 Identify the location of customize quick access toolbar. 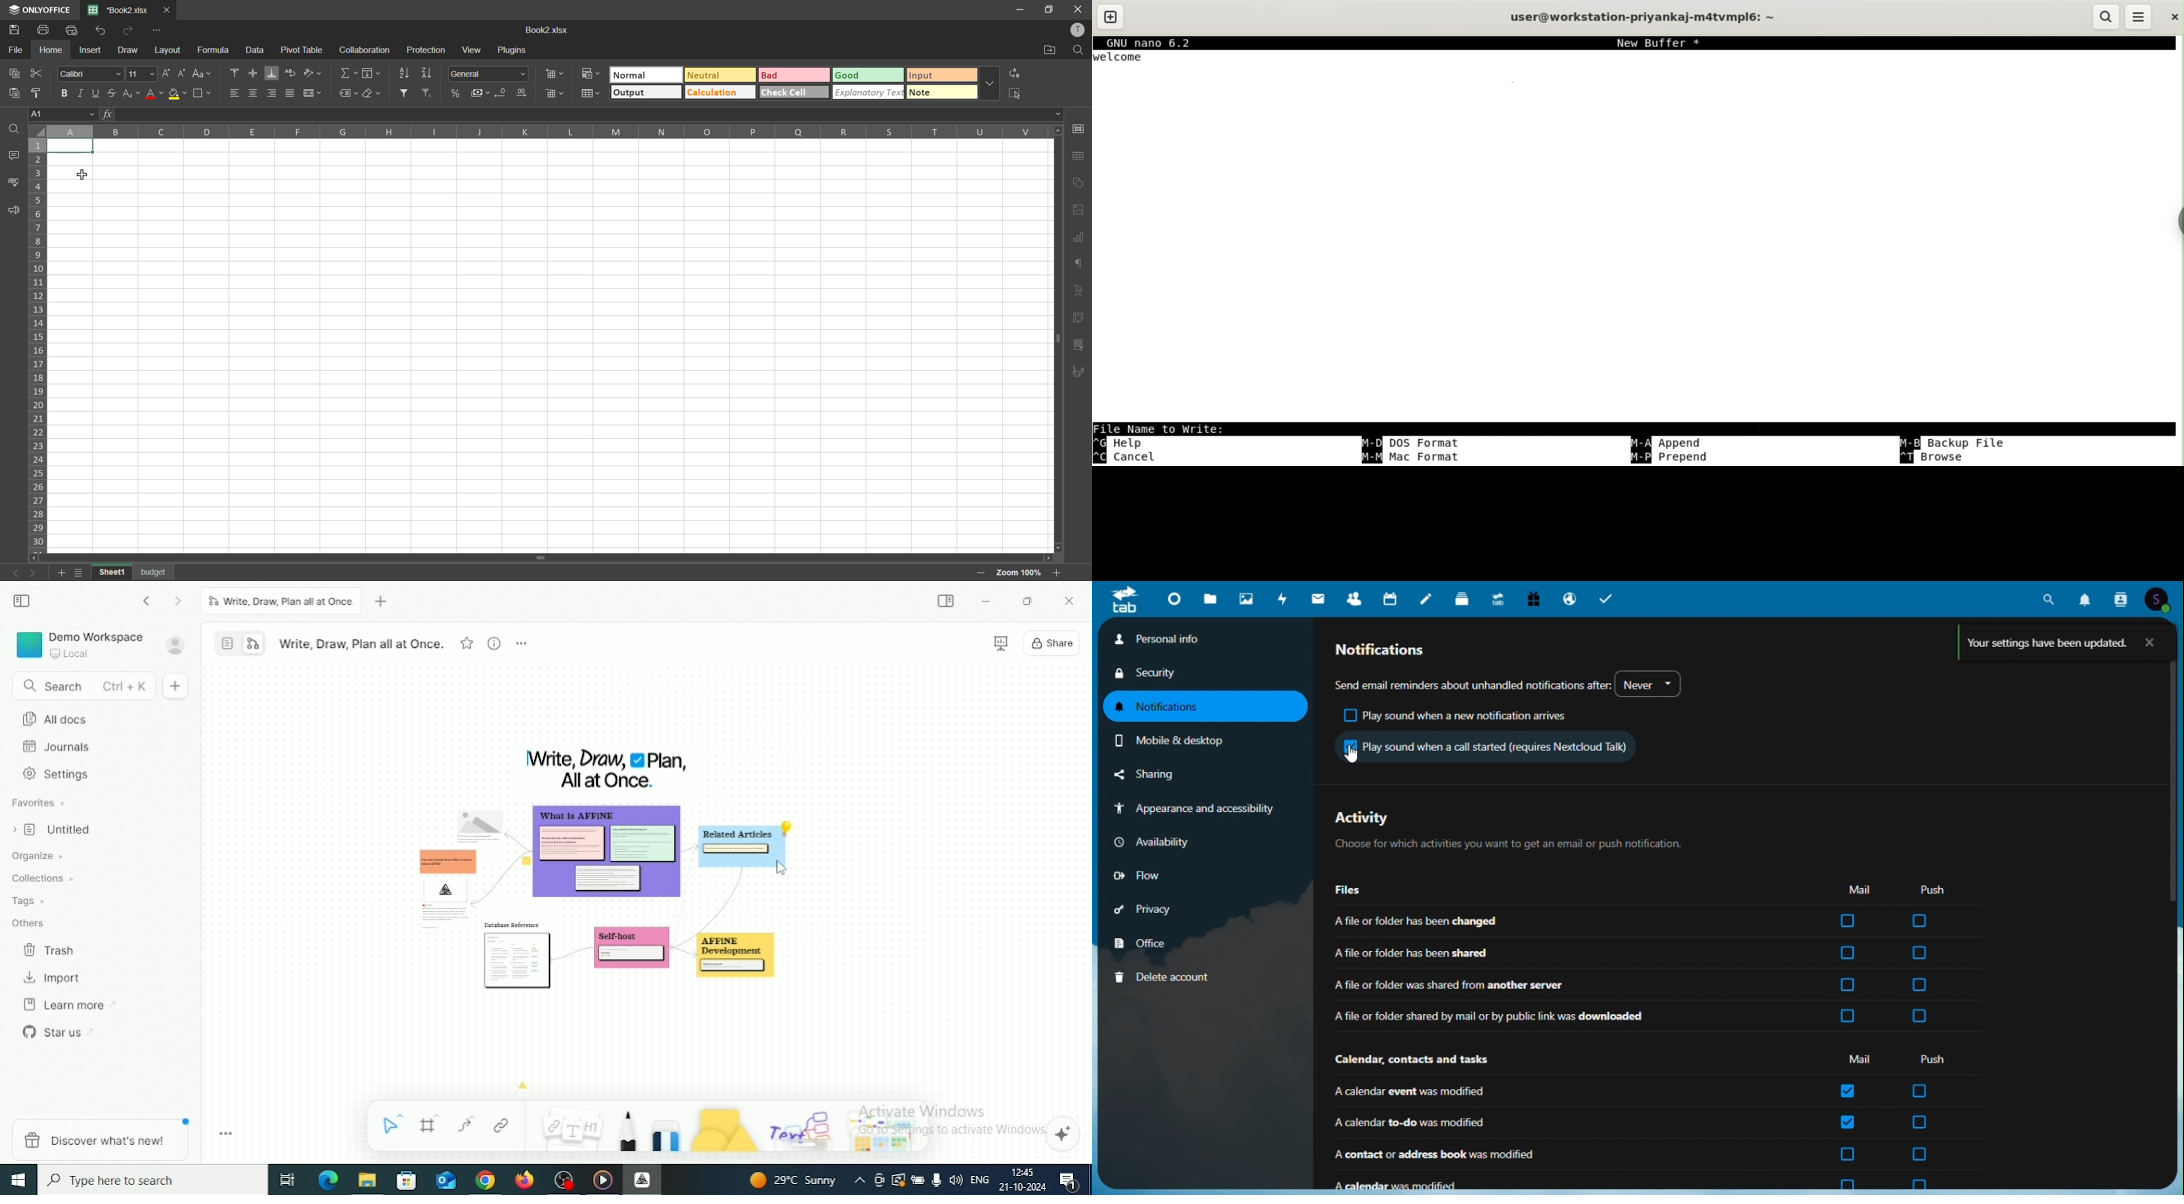
(160, 30).